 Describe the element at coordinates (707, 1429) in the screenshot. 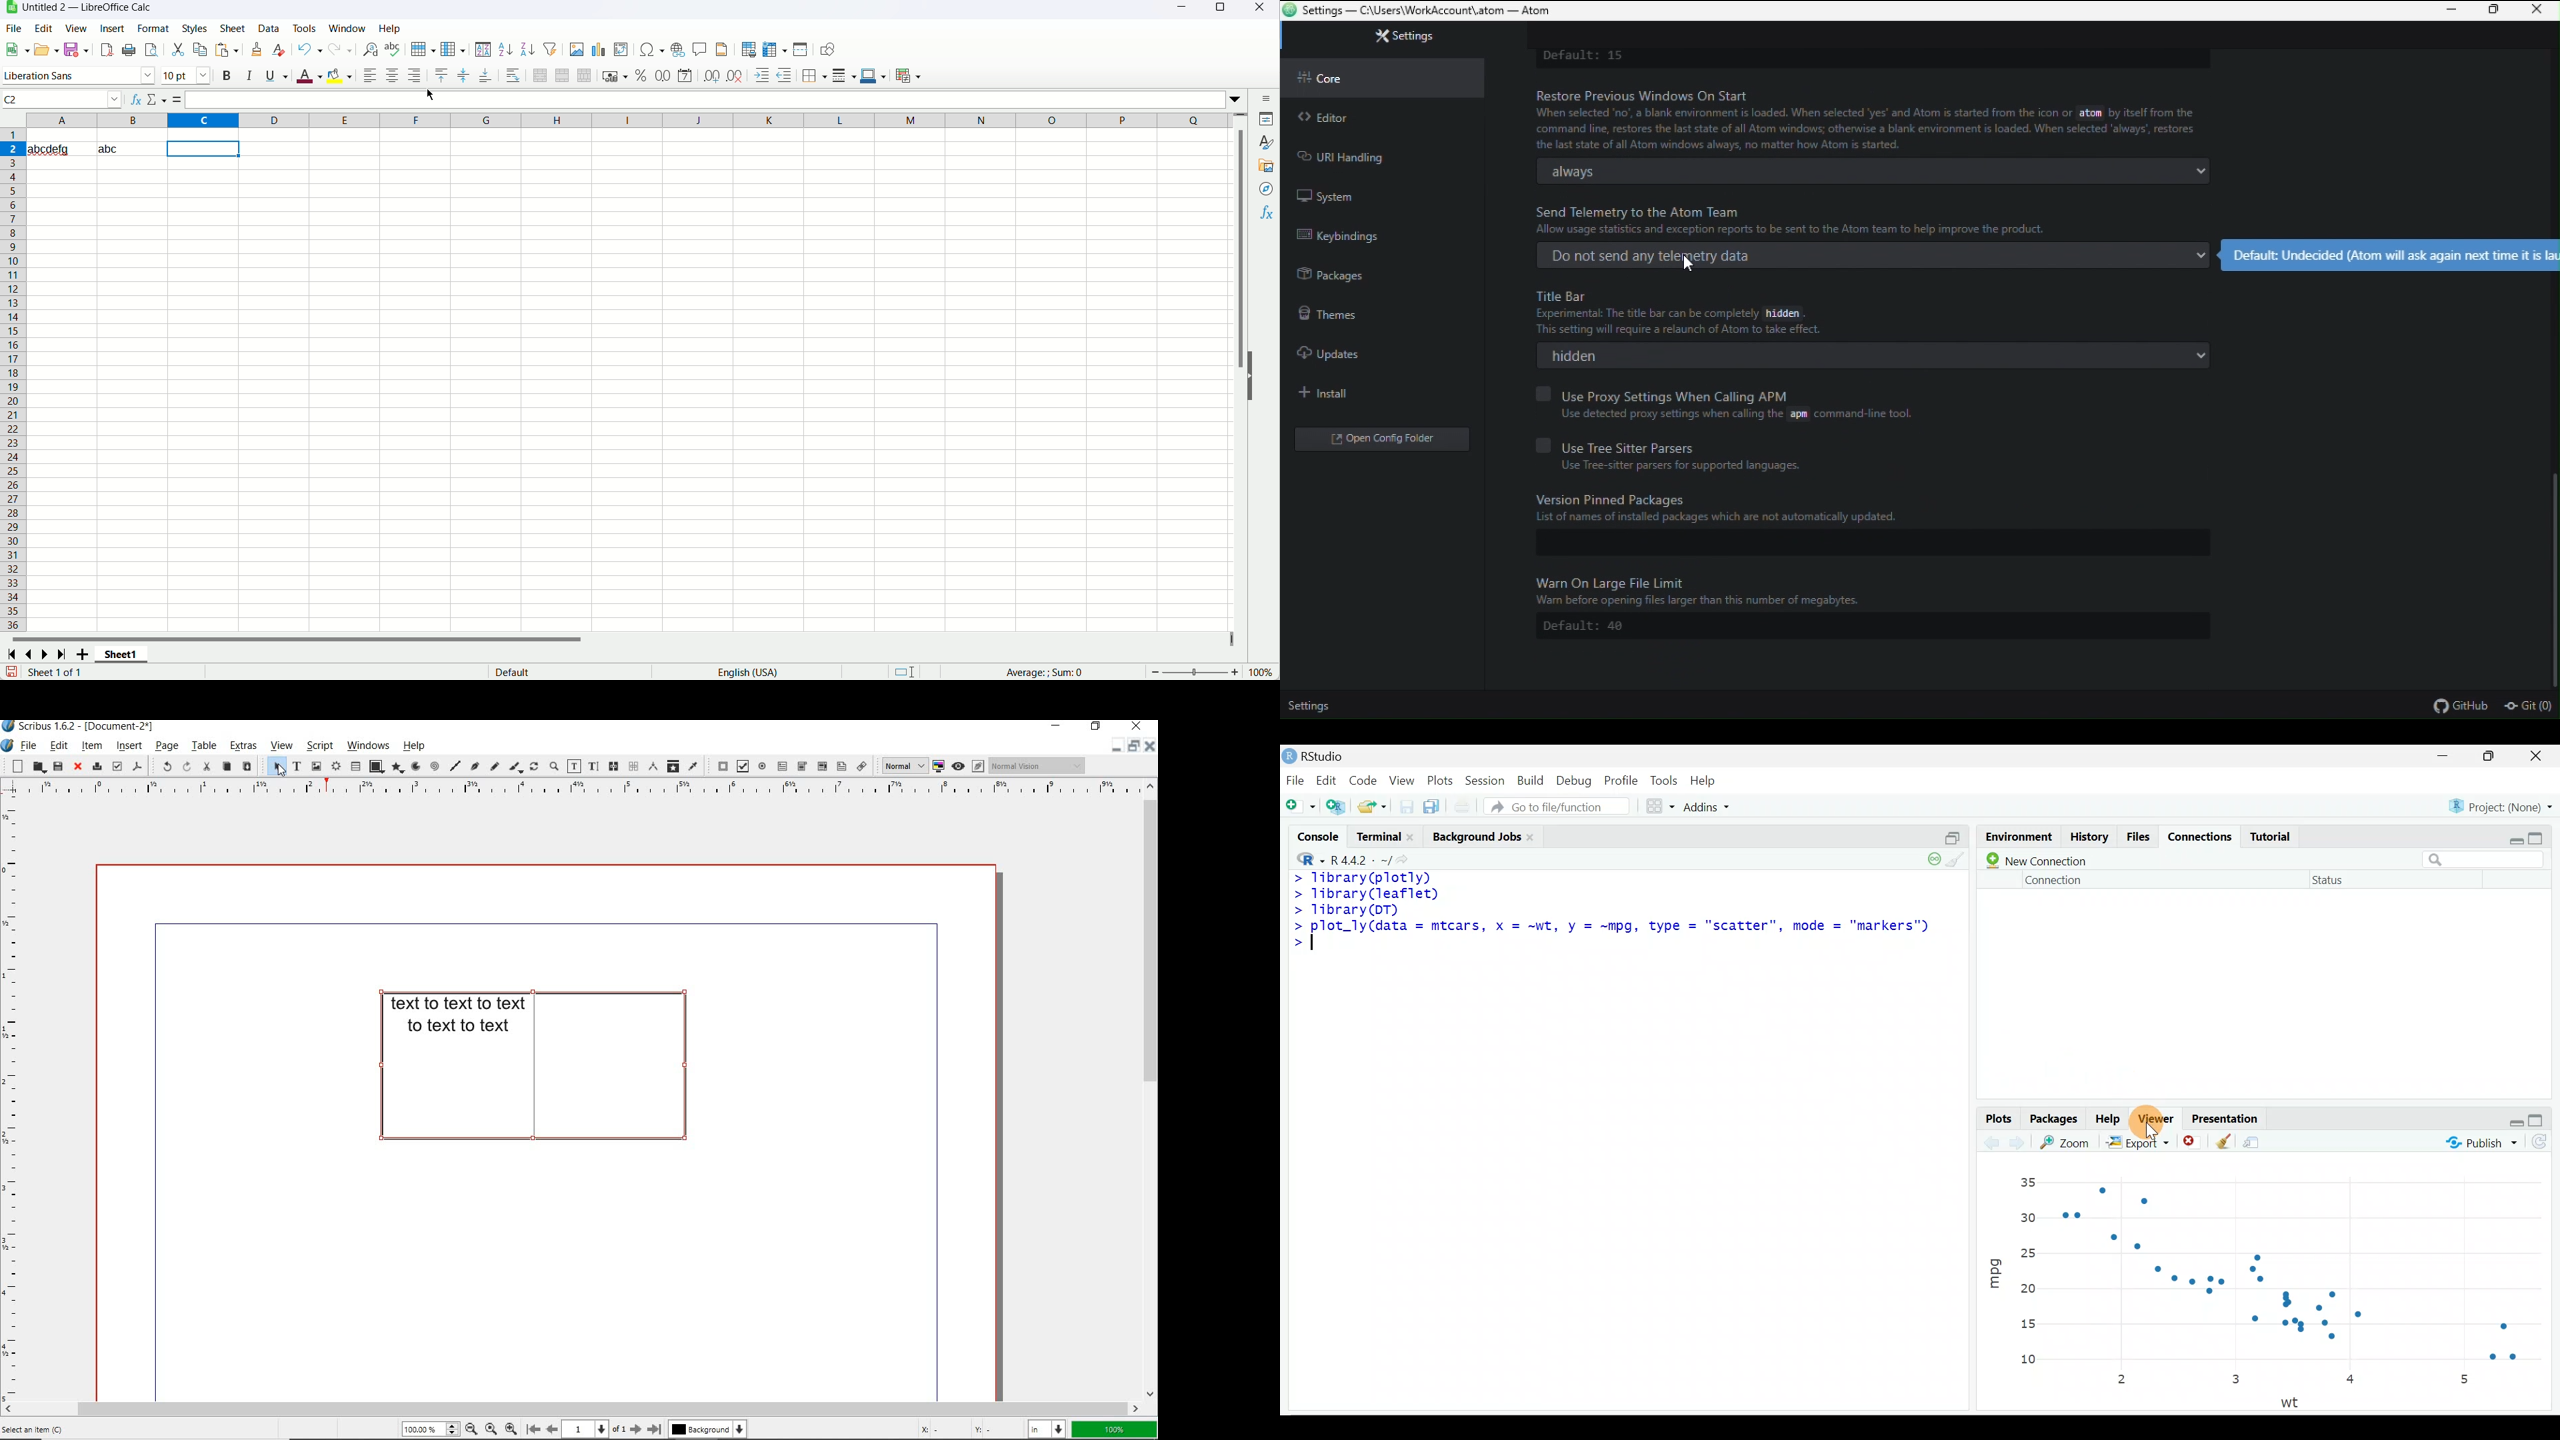

I see `background ` at that location.